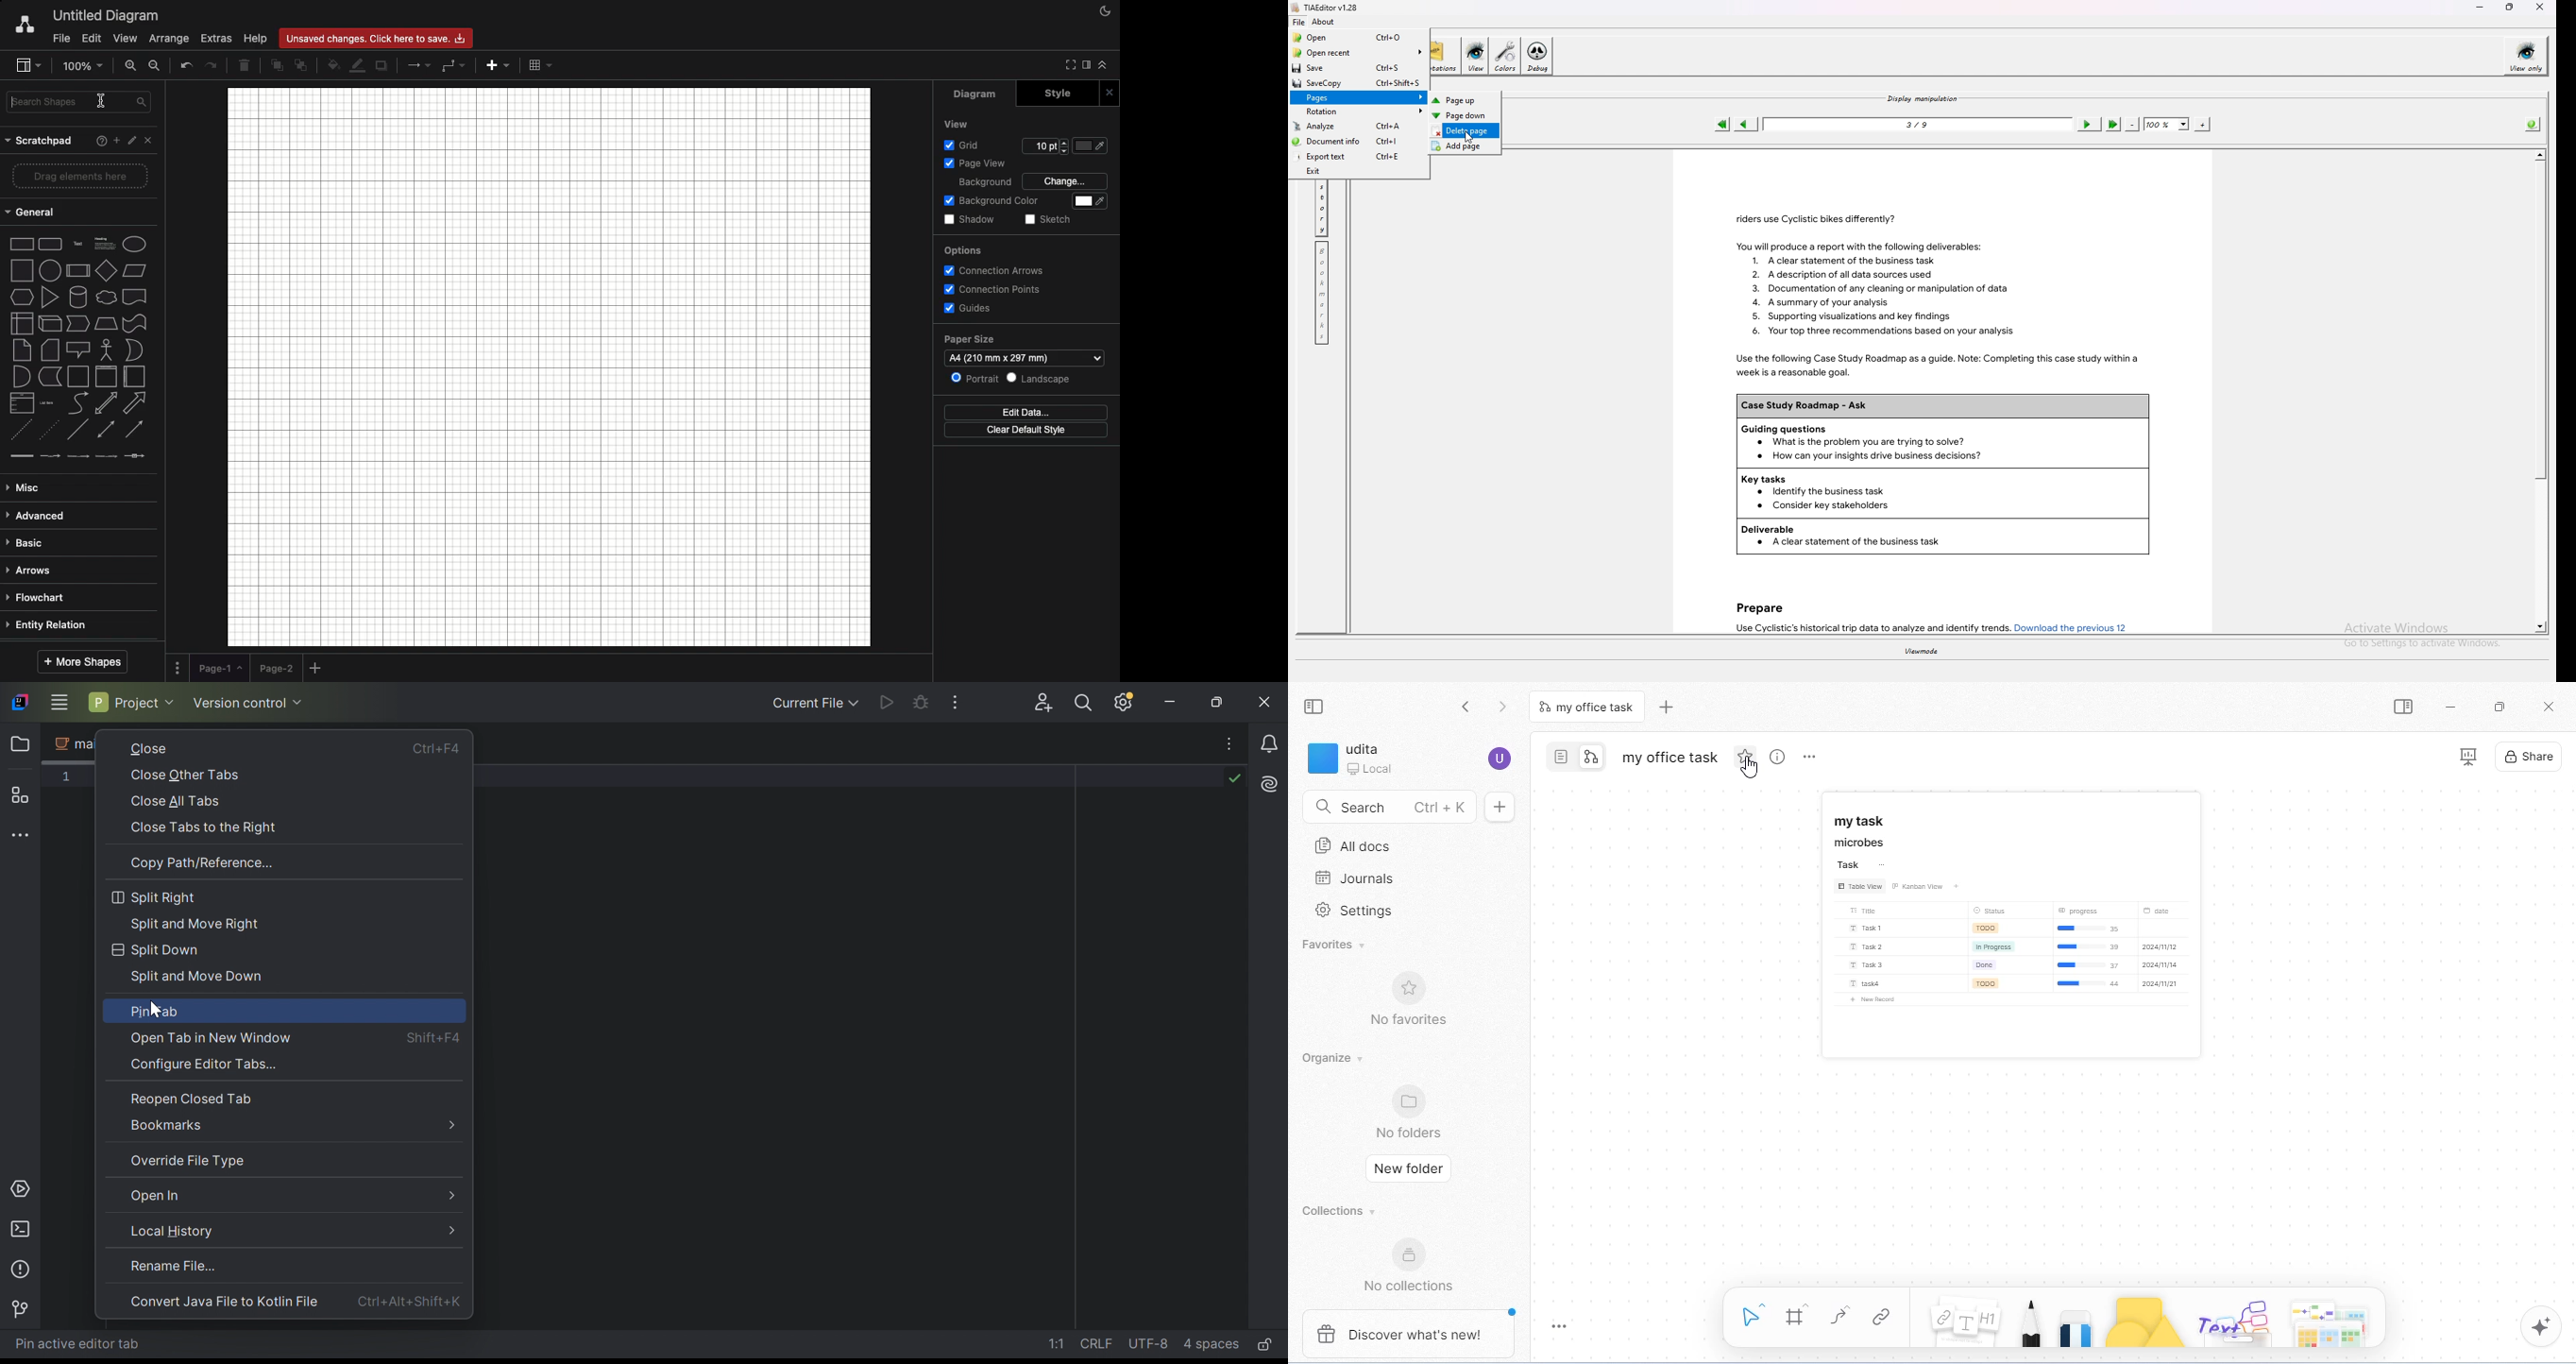 Image resolution: width=2576 pixels, height=1372 pixels. What do you see at coordinates (58, 702) in the screenshot?
I see `Main menu` at bounding box center [58, 702].